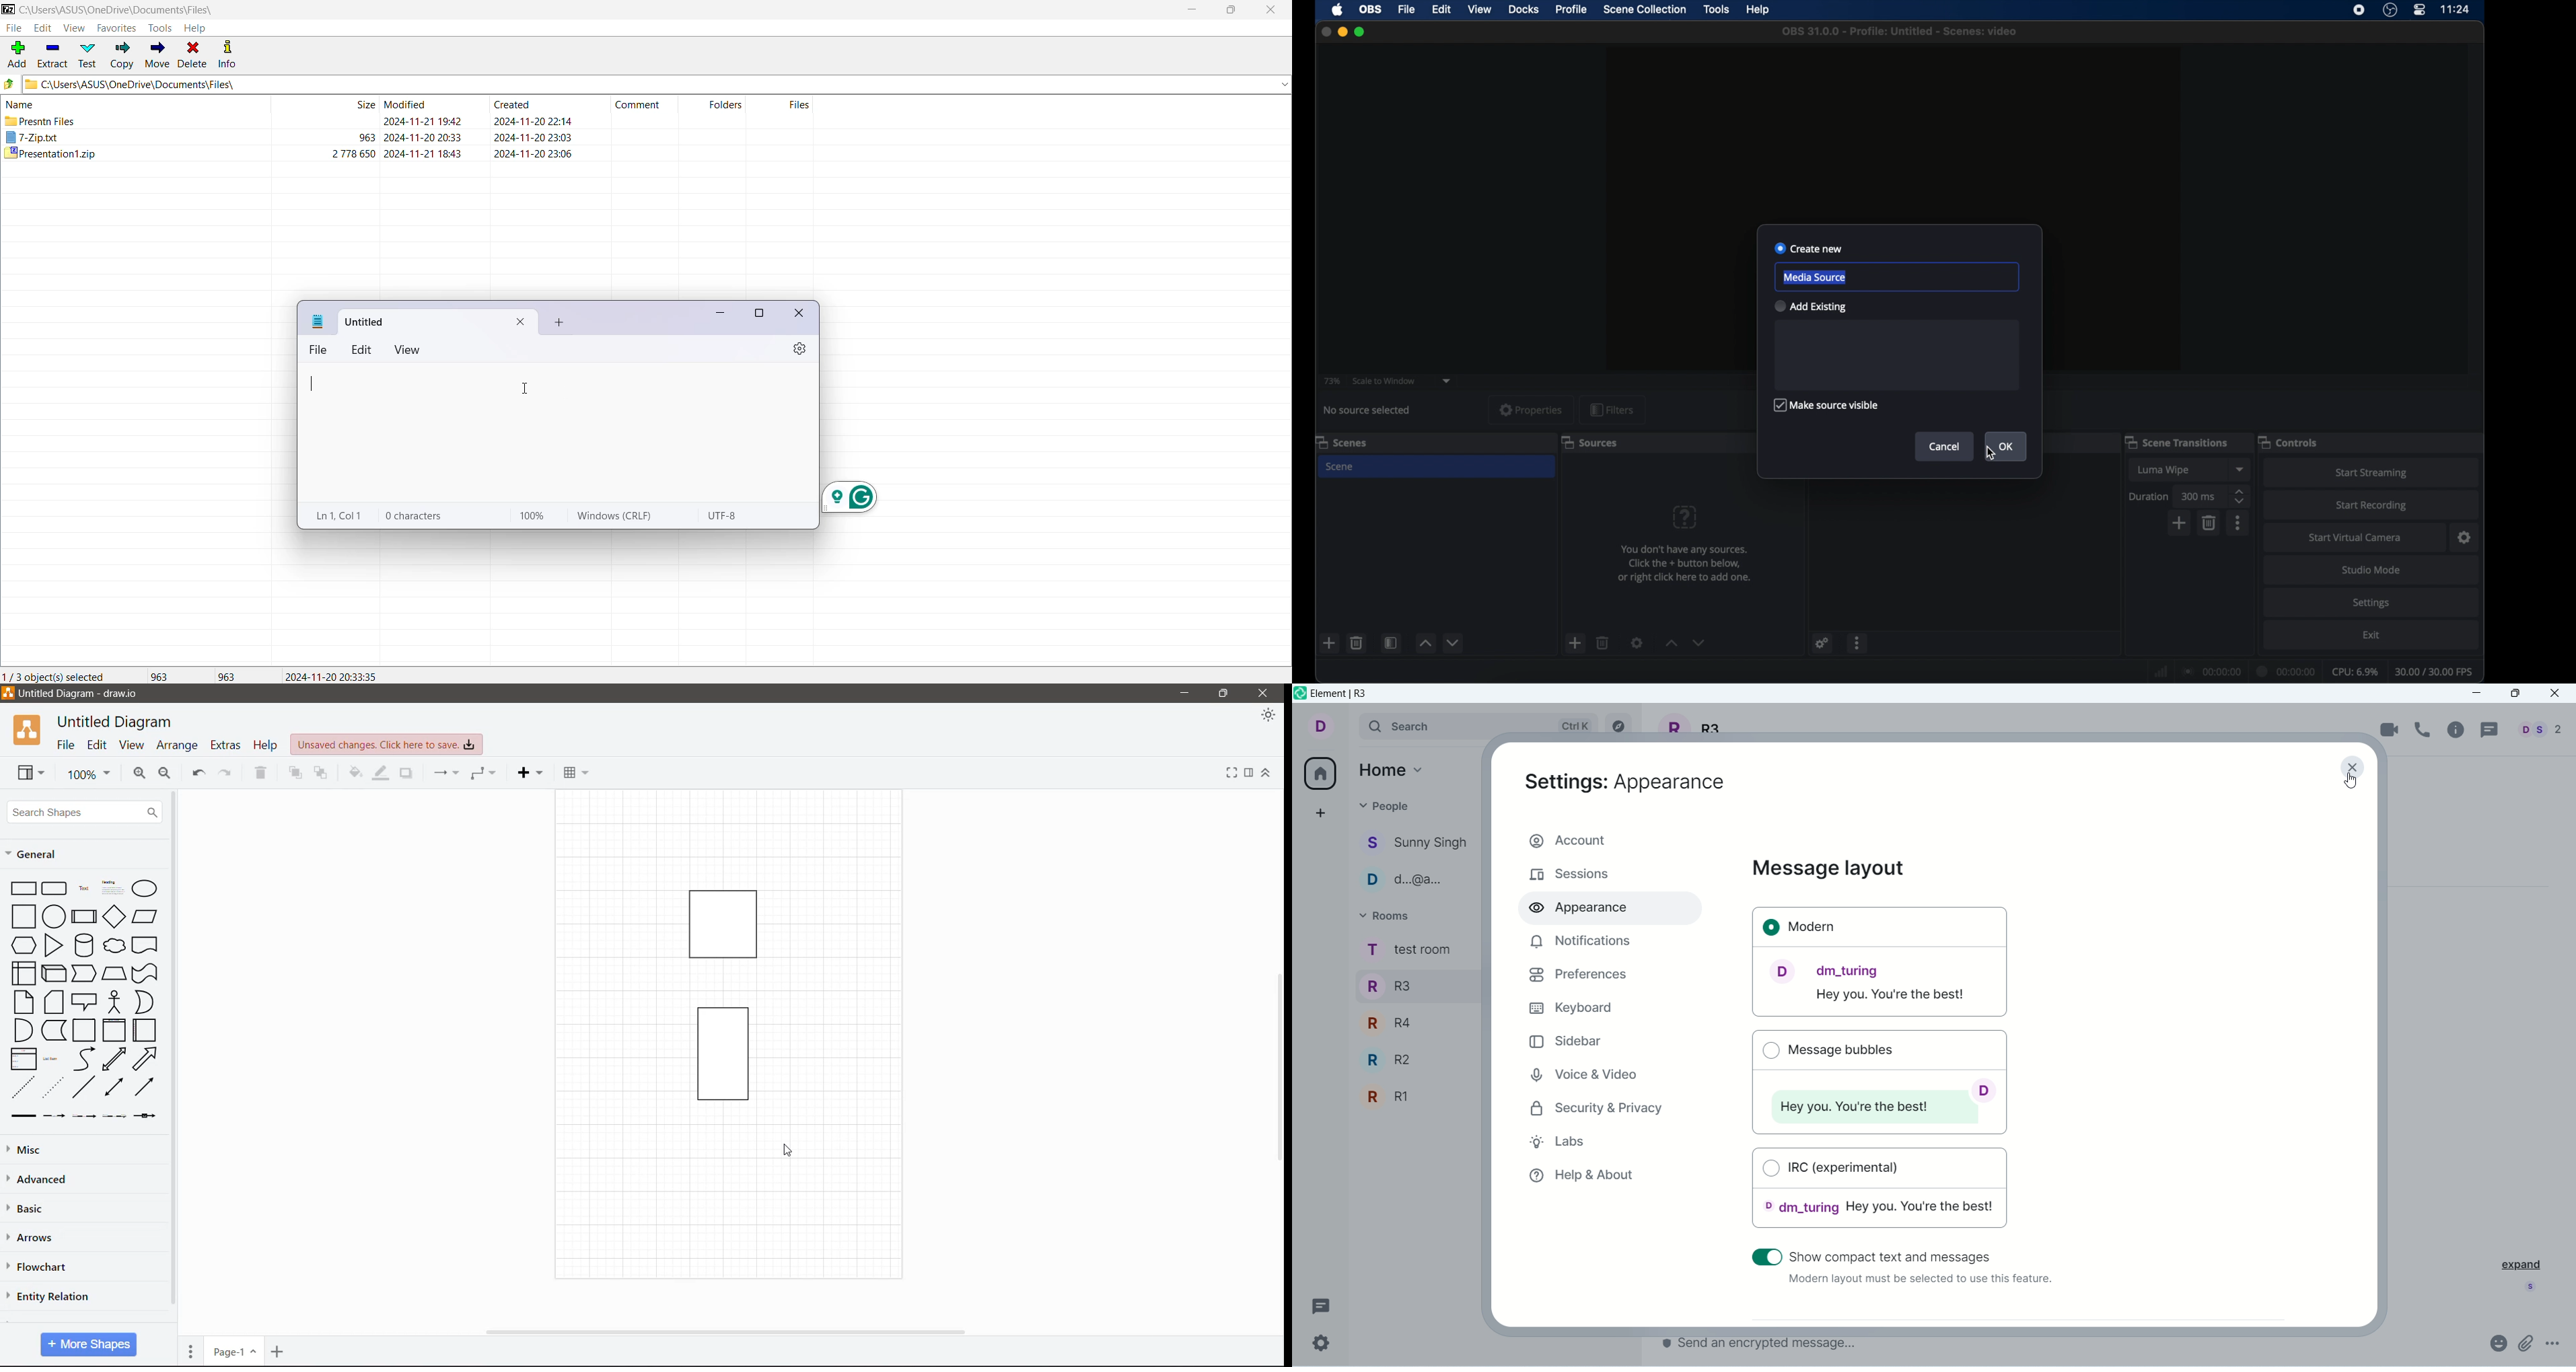 This screenshot has height=1372, width=2576. Describe the element at coordinates (1671, 644) in the screenshot. I see `increment` at that location.